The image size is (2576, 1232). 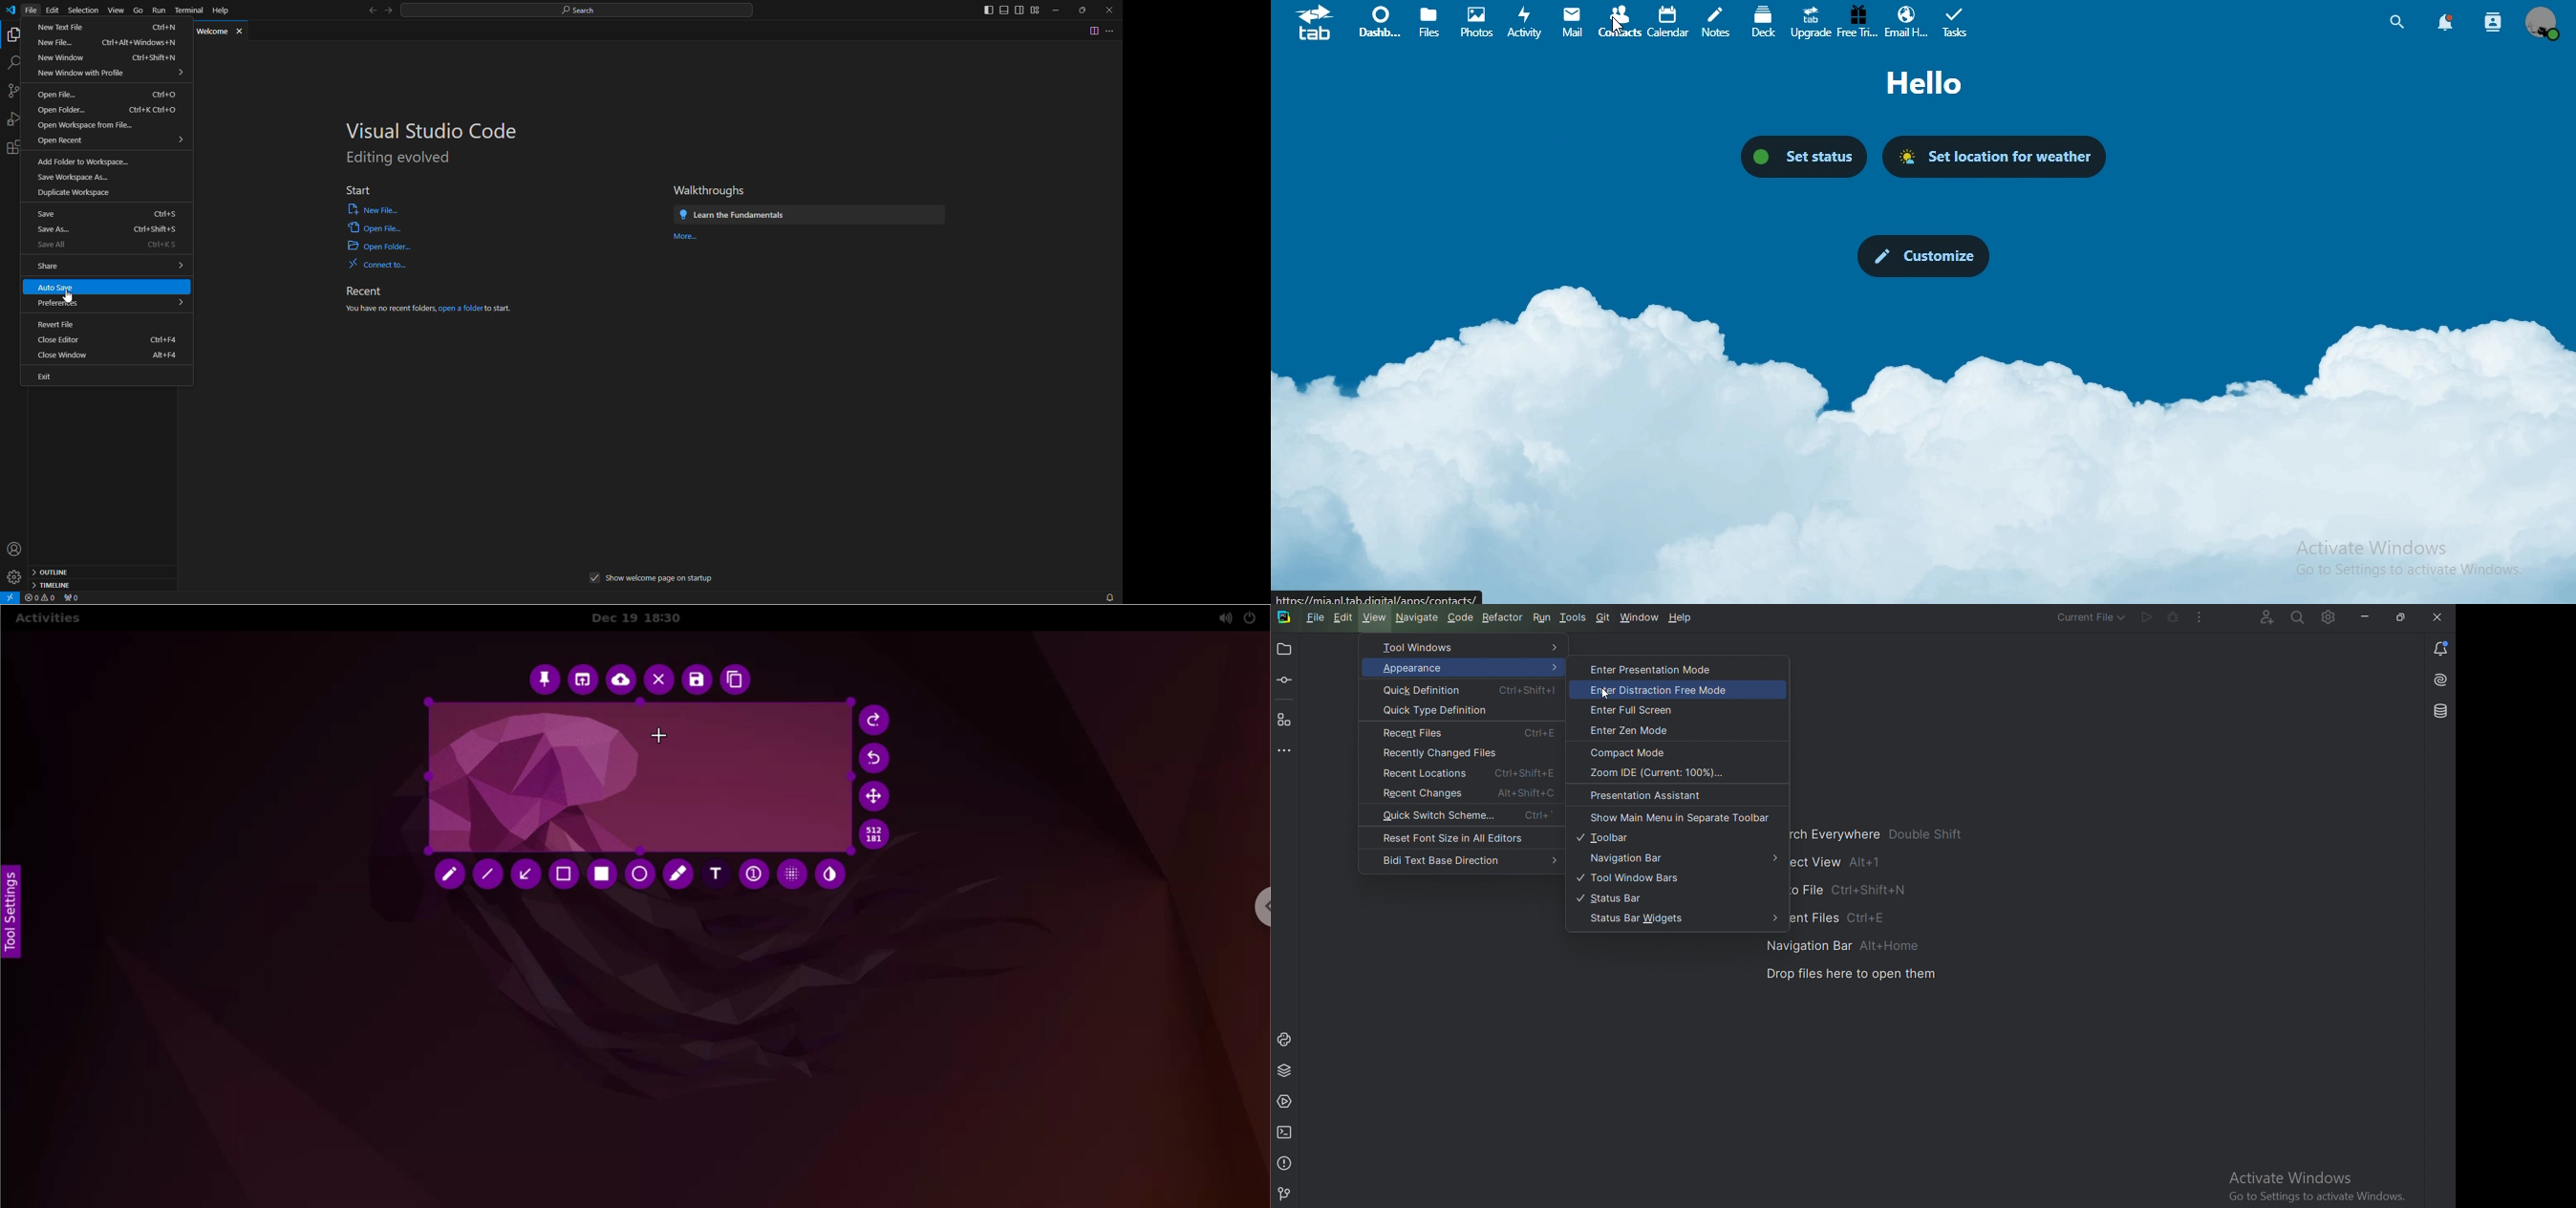 What do you see at coordinates (1765, 22) in the screenshot?
I see `deck` at bounding box center [1765, 22].